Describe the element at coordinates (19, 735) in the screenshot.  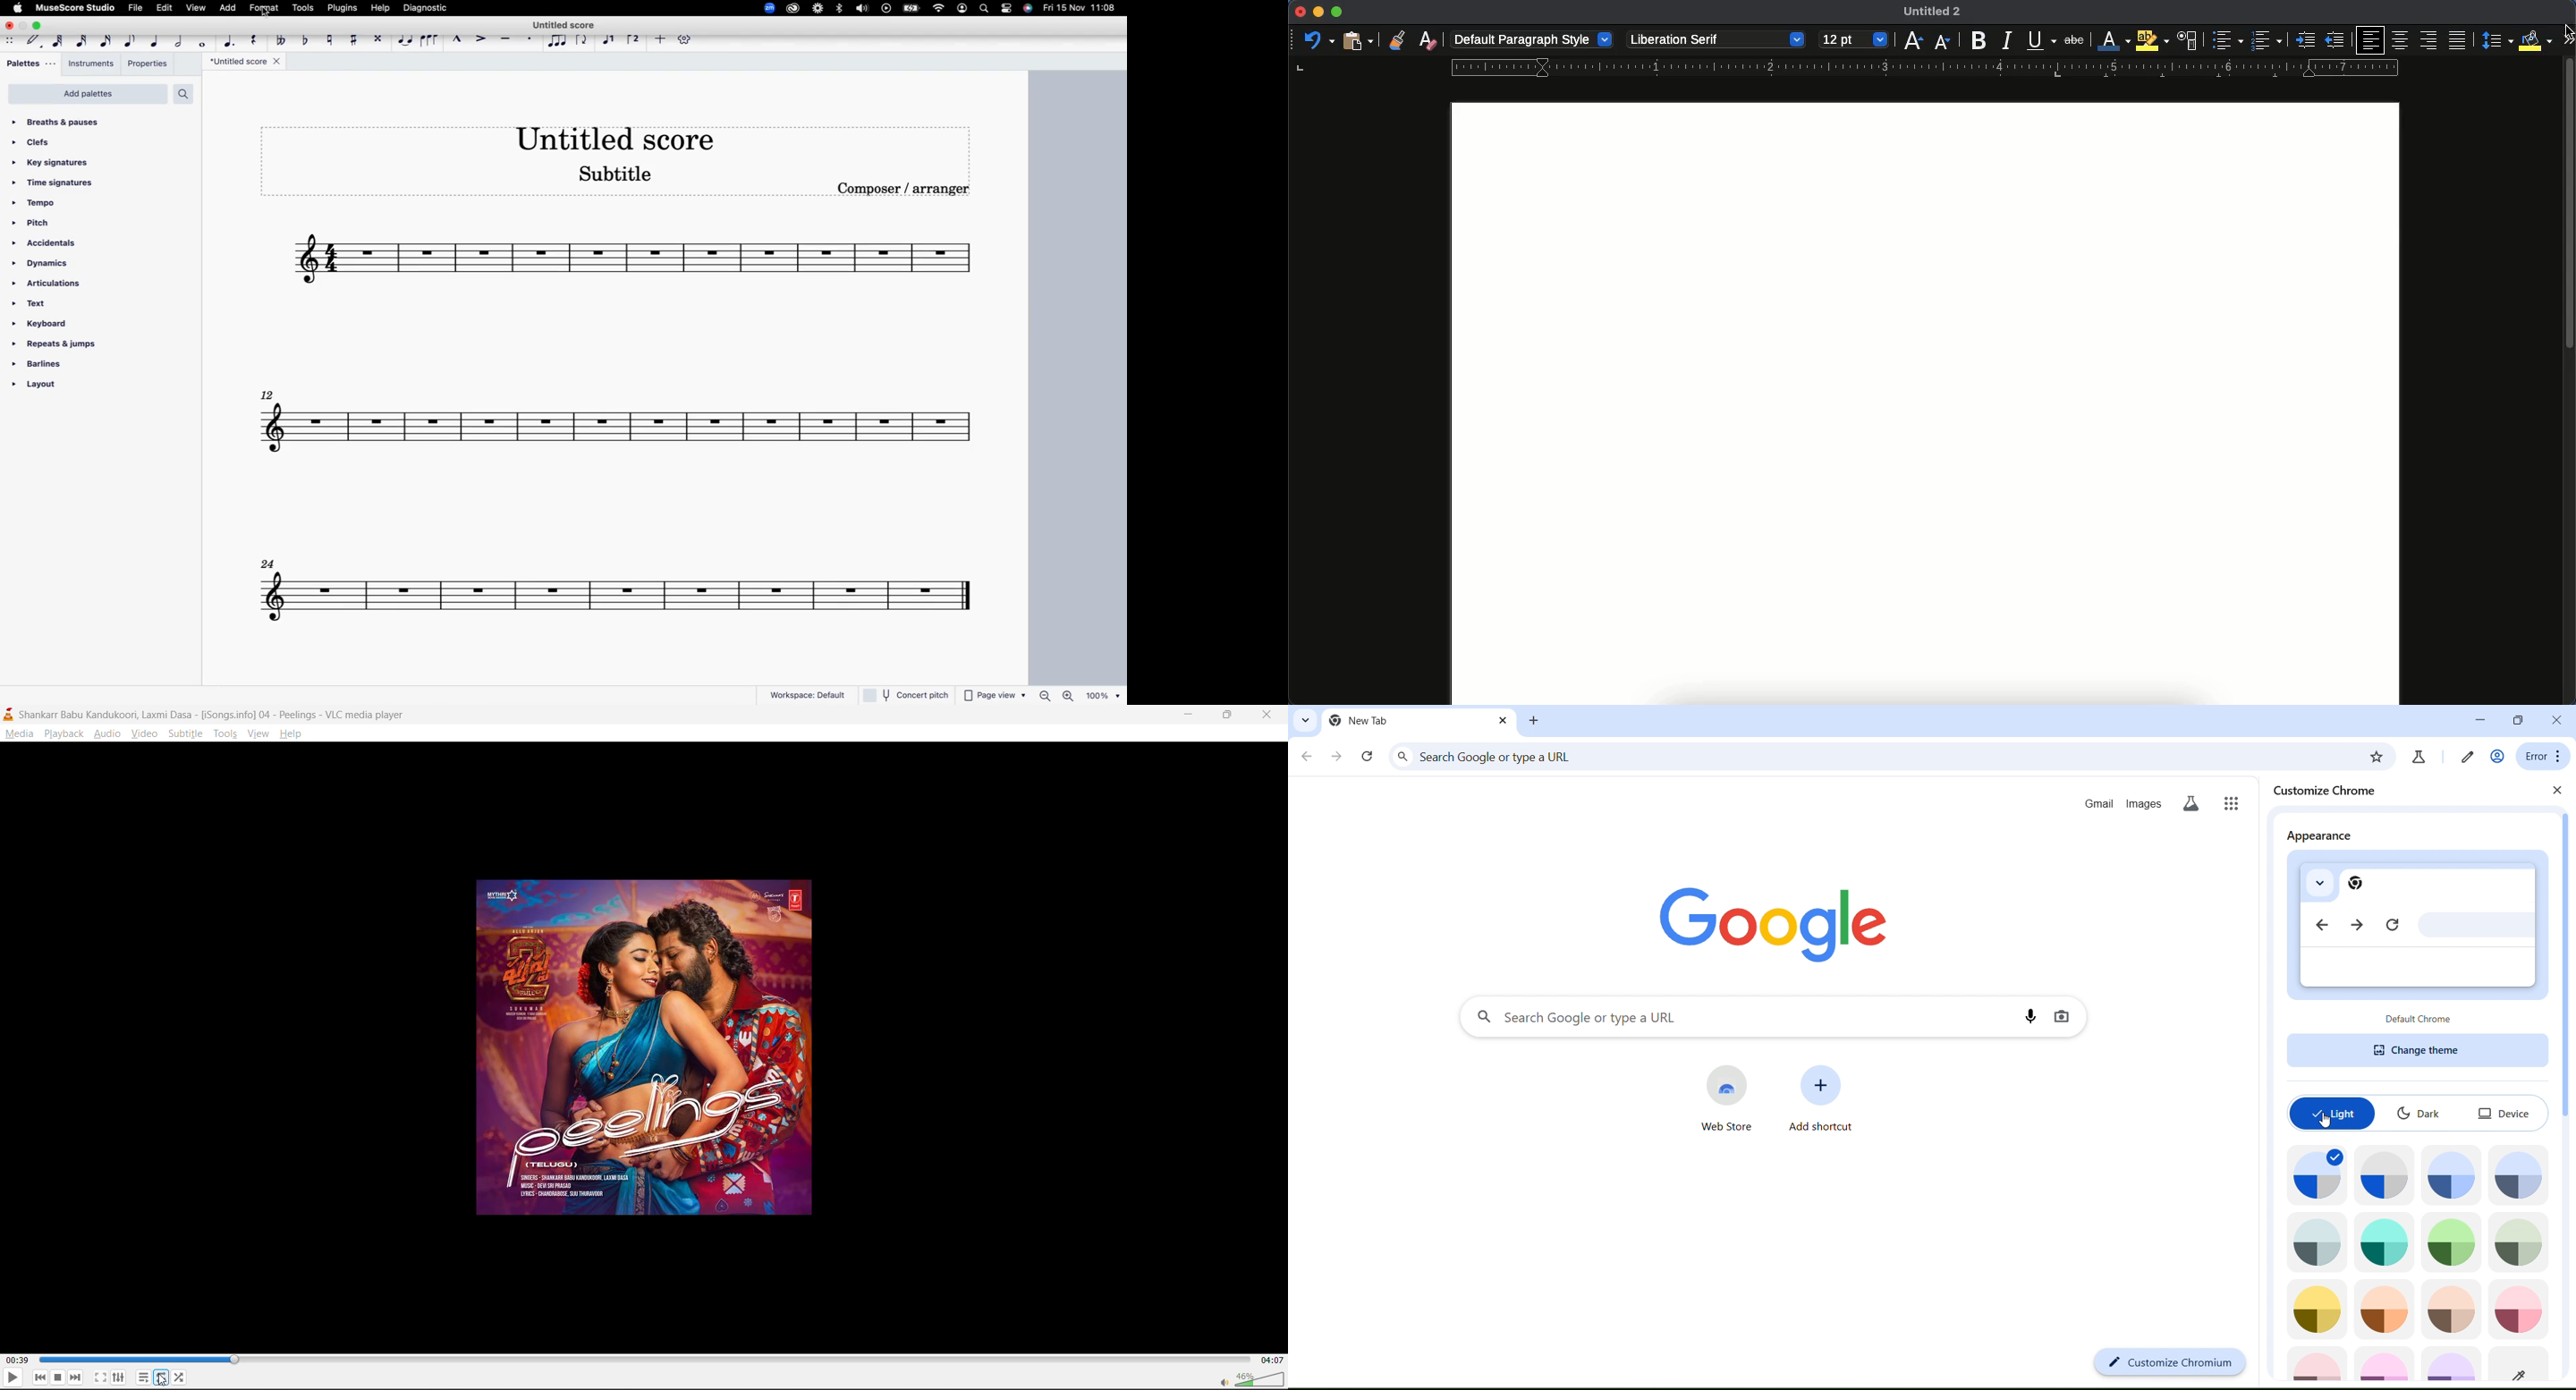
I see `media` at that location.